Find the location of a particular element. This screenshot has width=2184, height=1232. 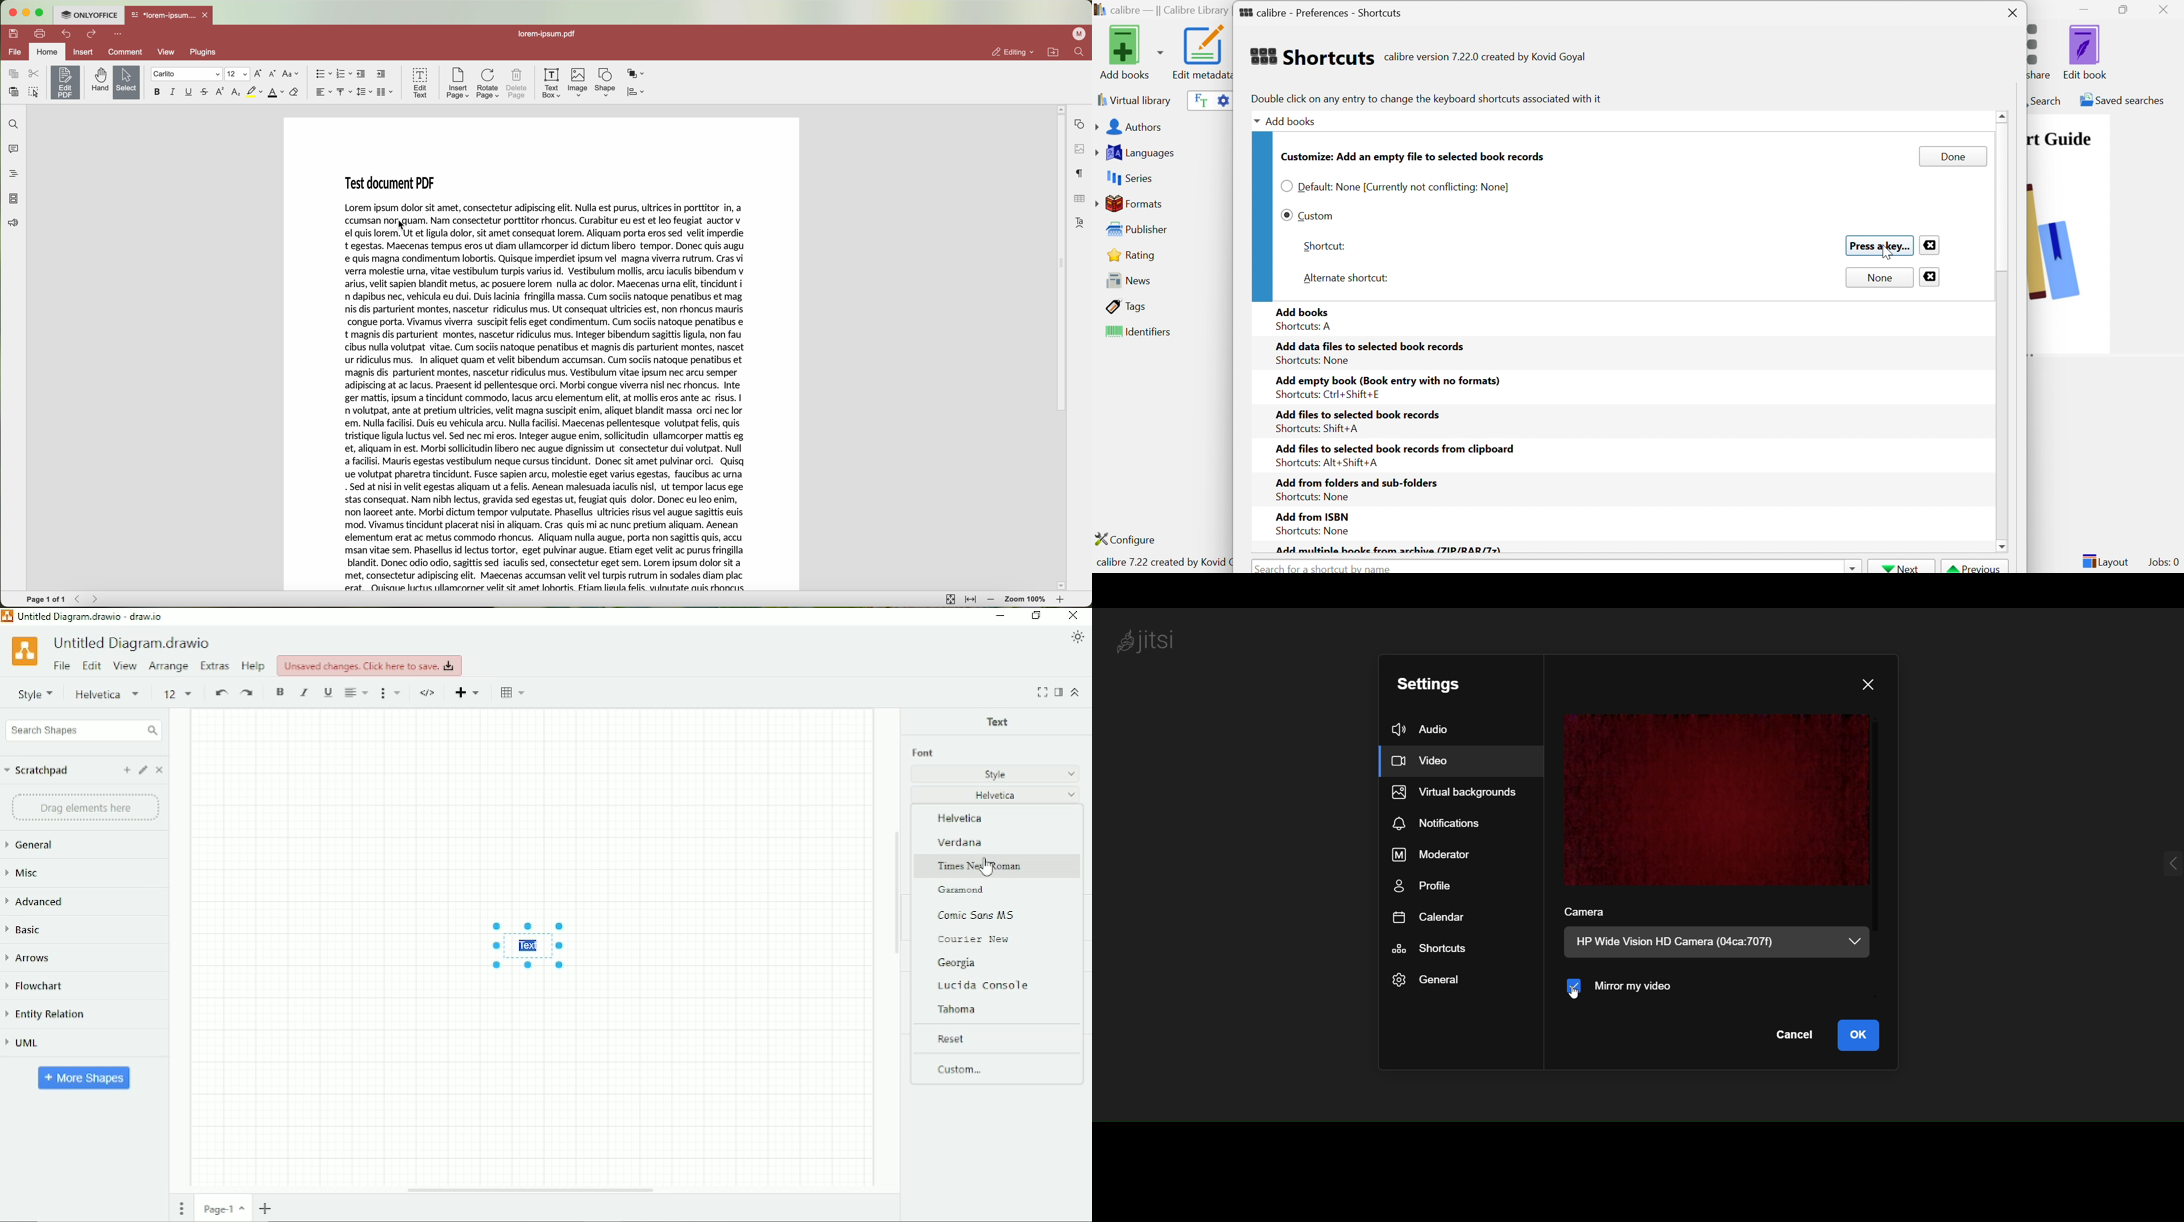

lorem.ipsum.pdf is located at coordinates (550, 34).